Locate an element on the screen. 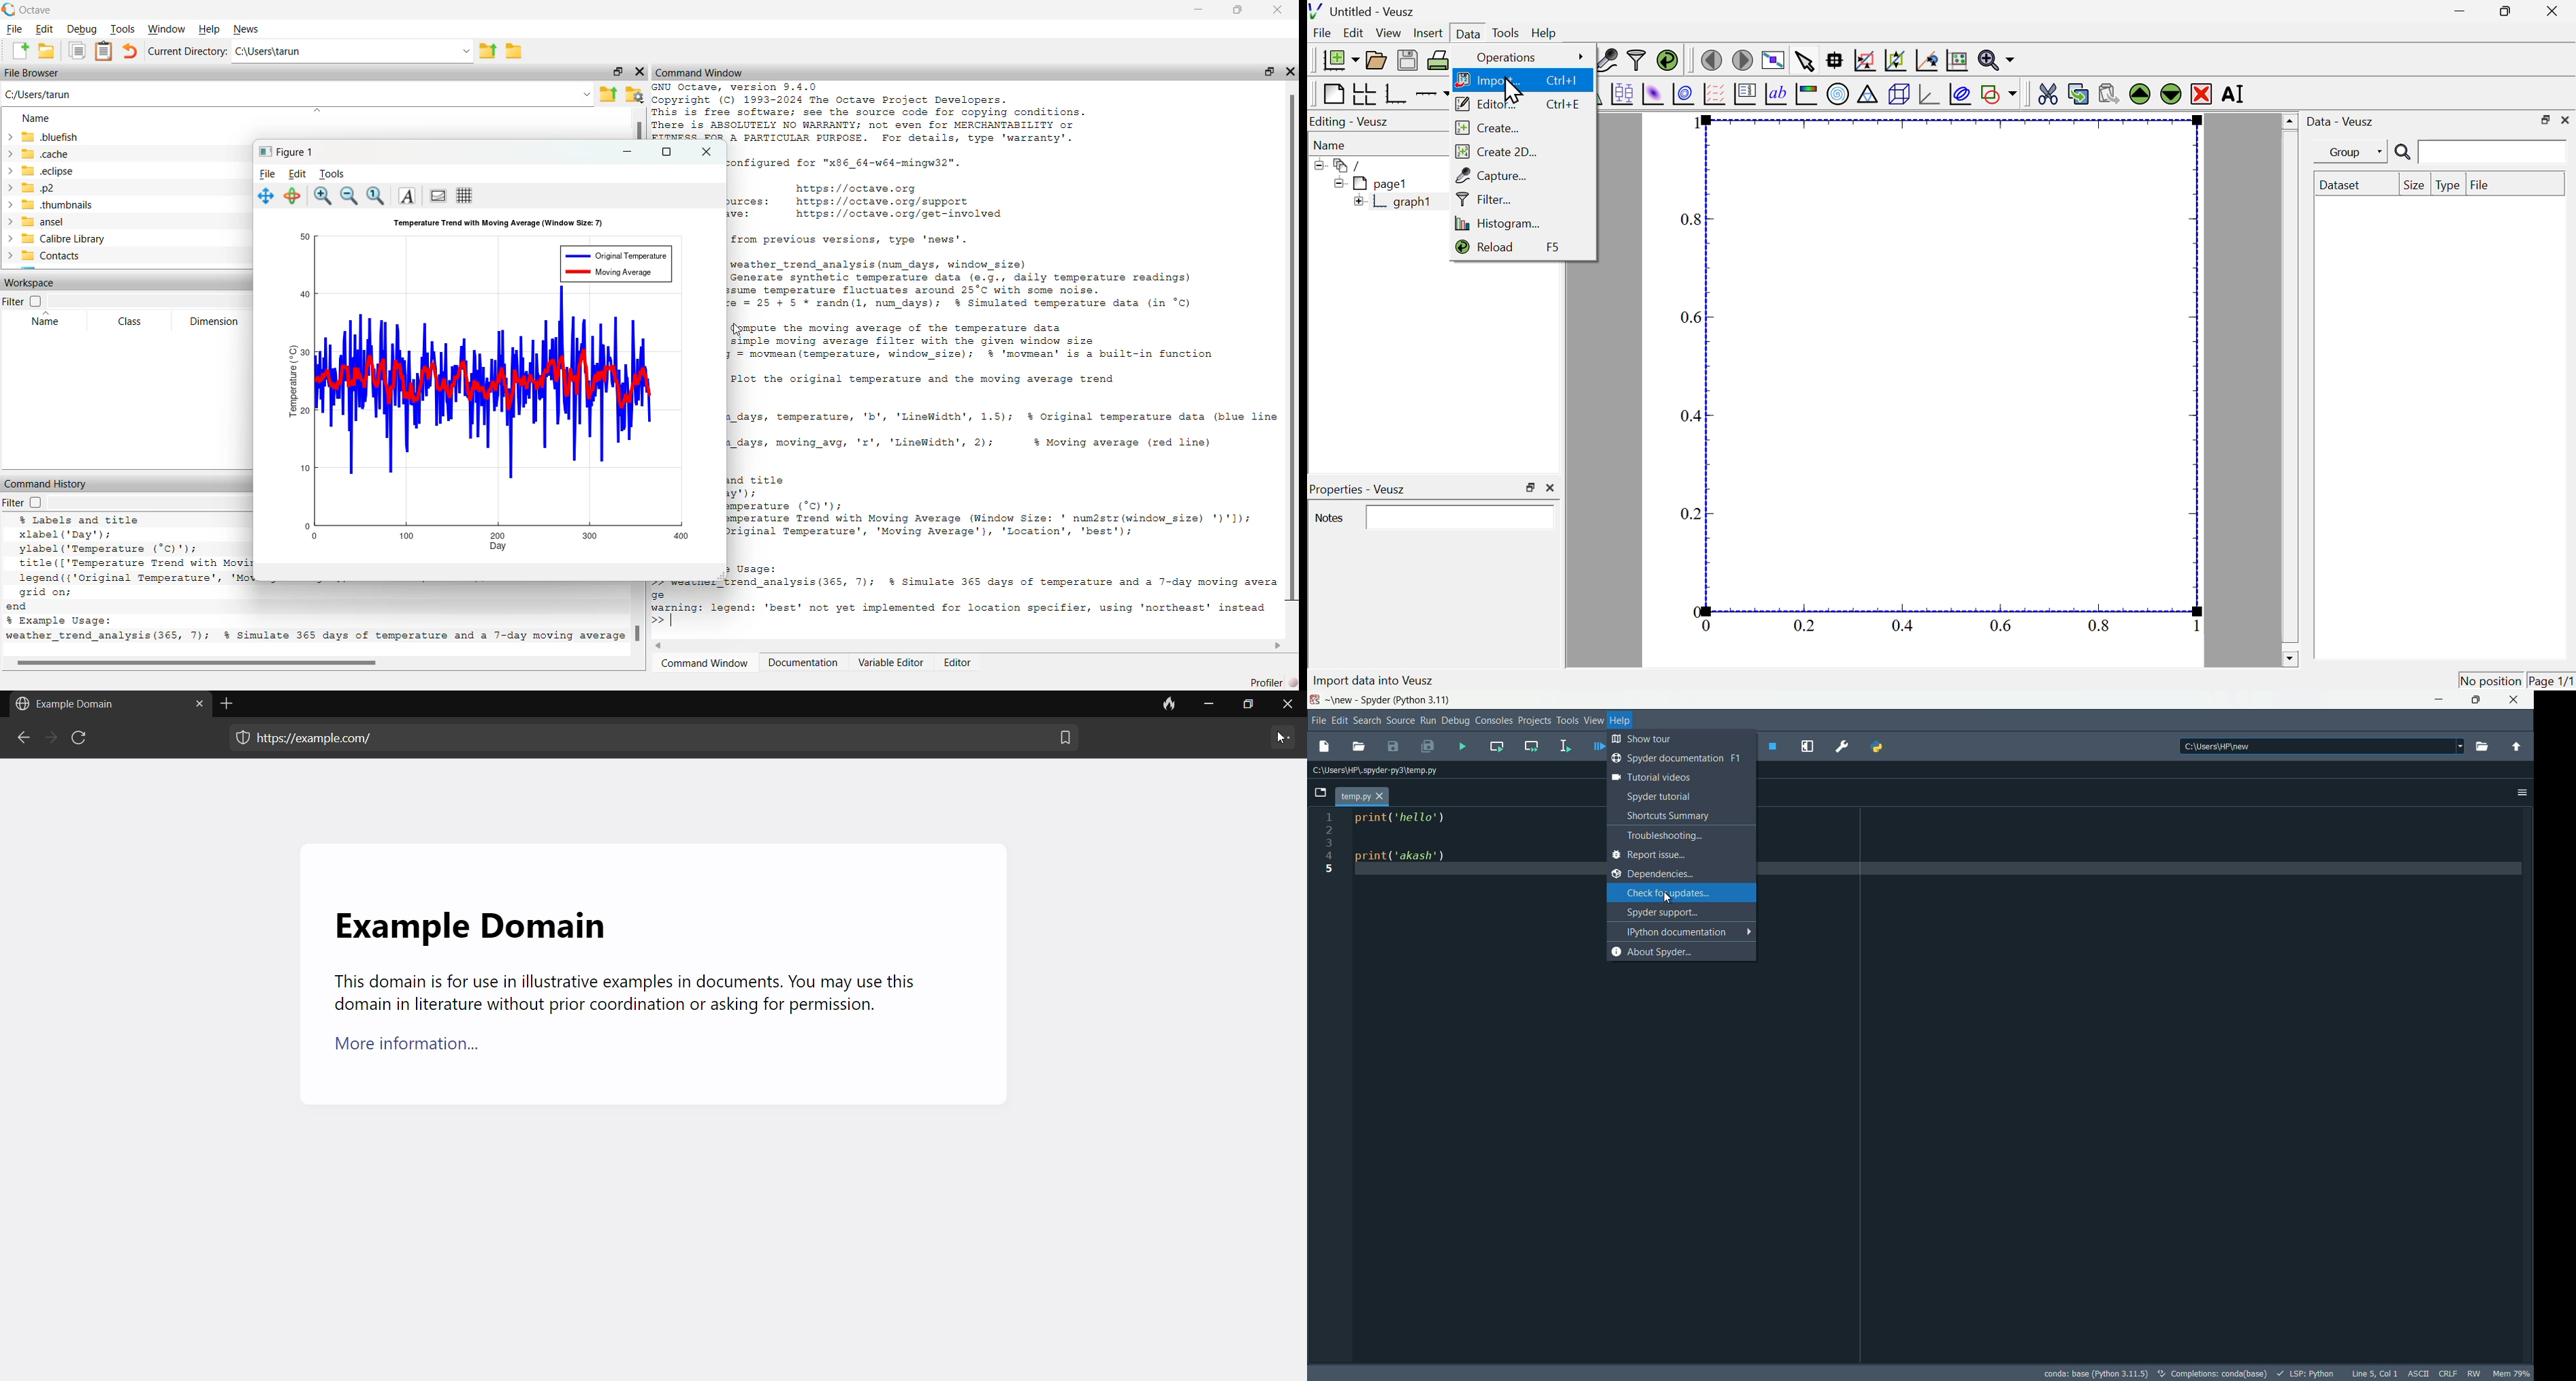  debug menu is located at coordinates (1456, 719).